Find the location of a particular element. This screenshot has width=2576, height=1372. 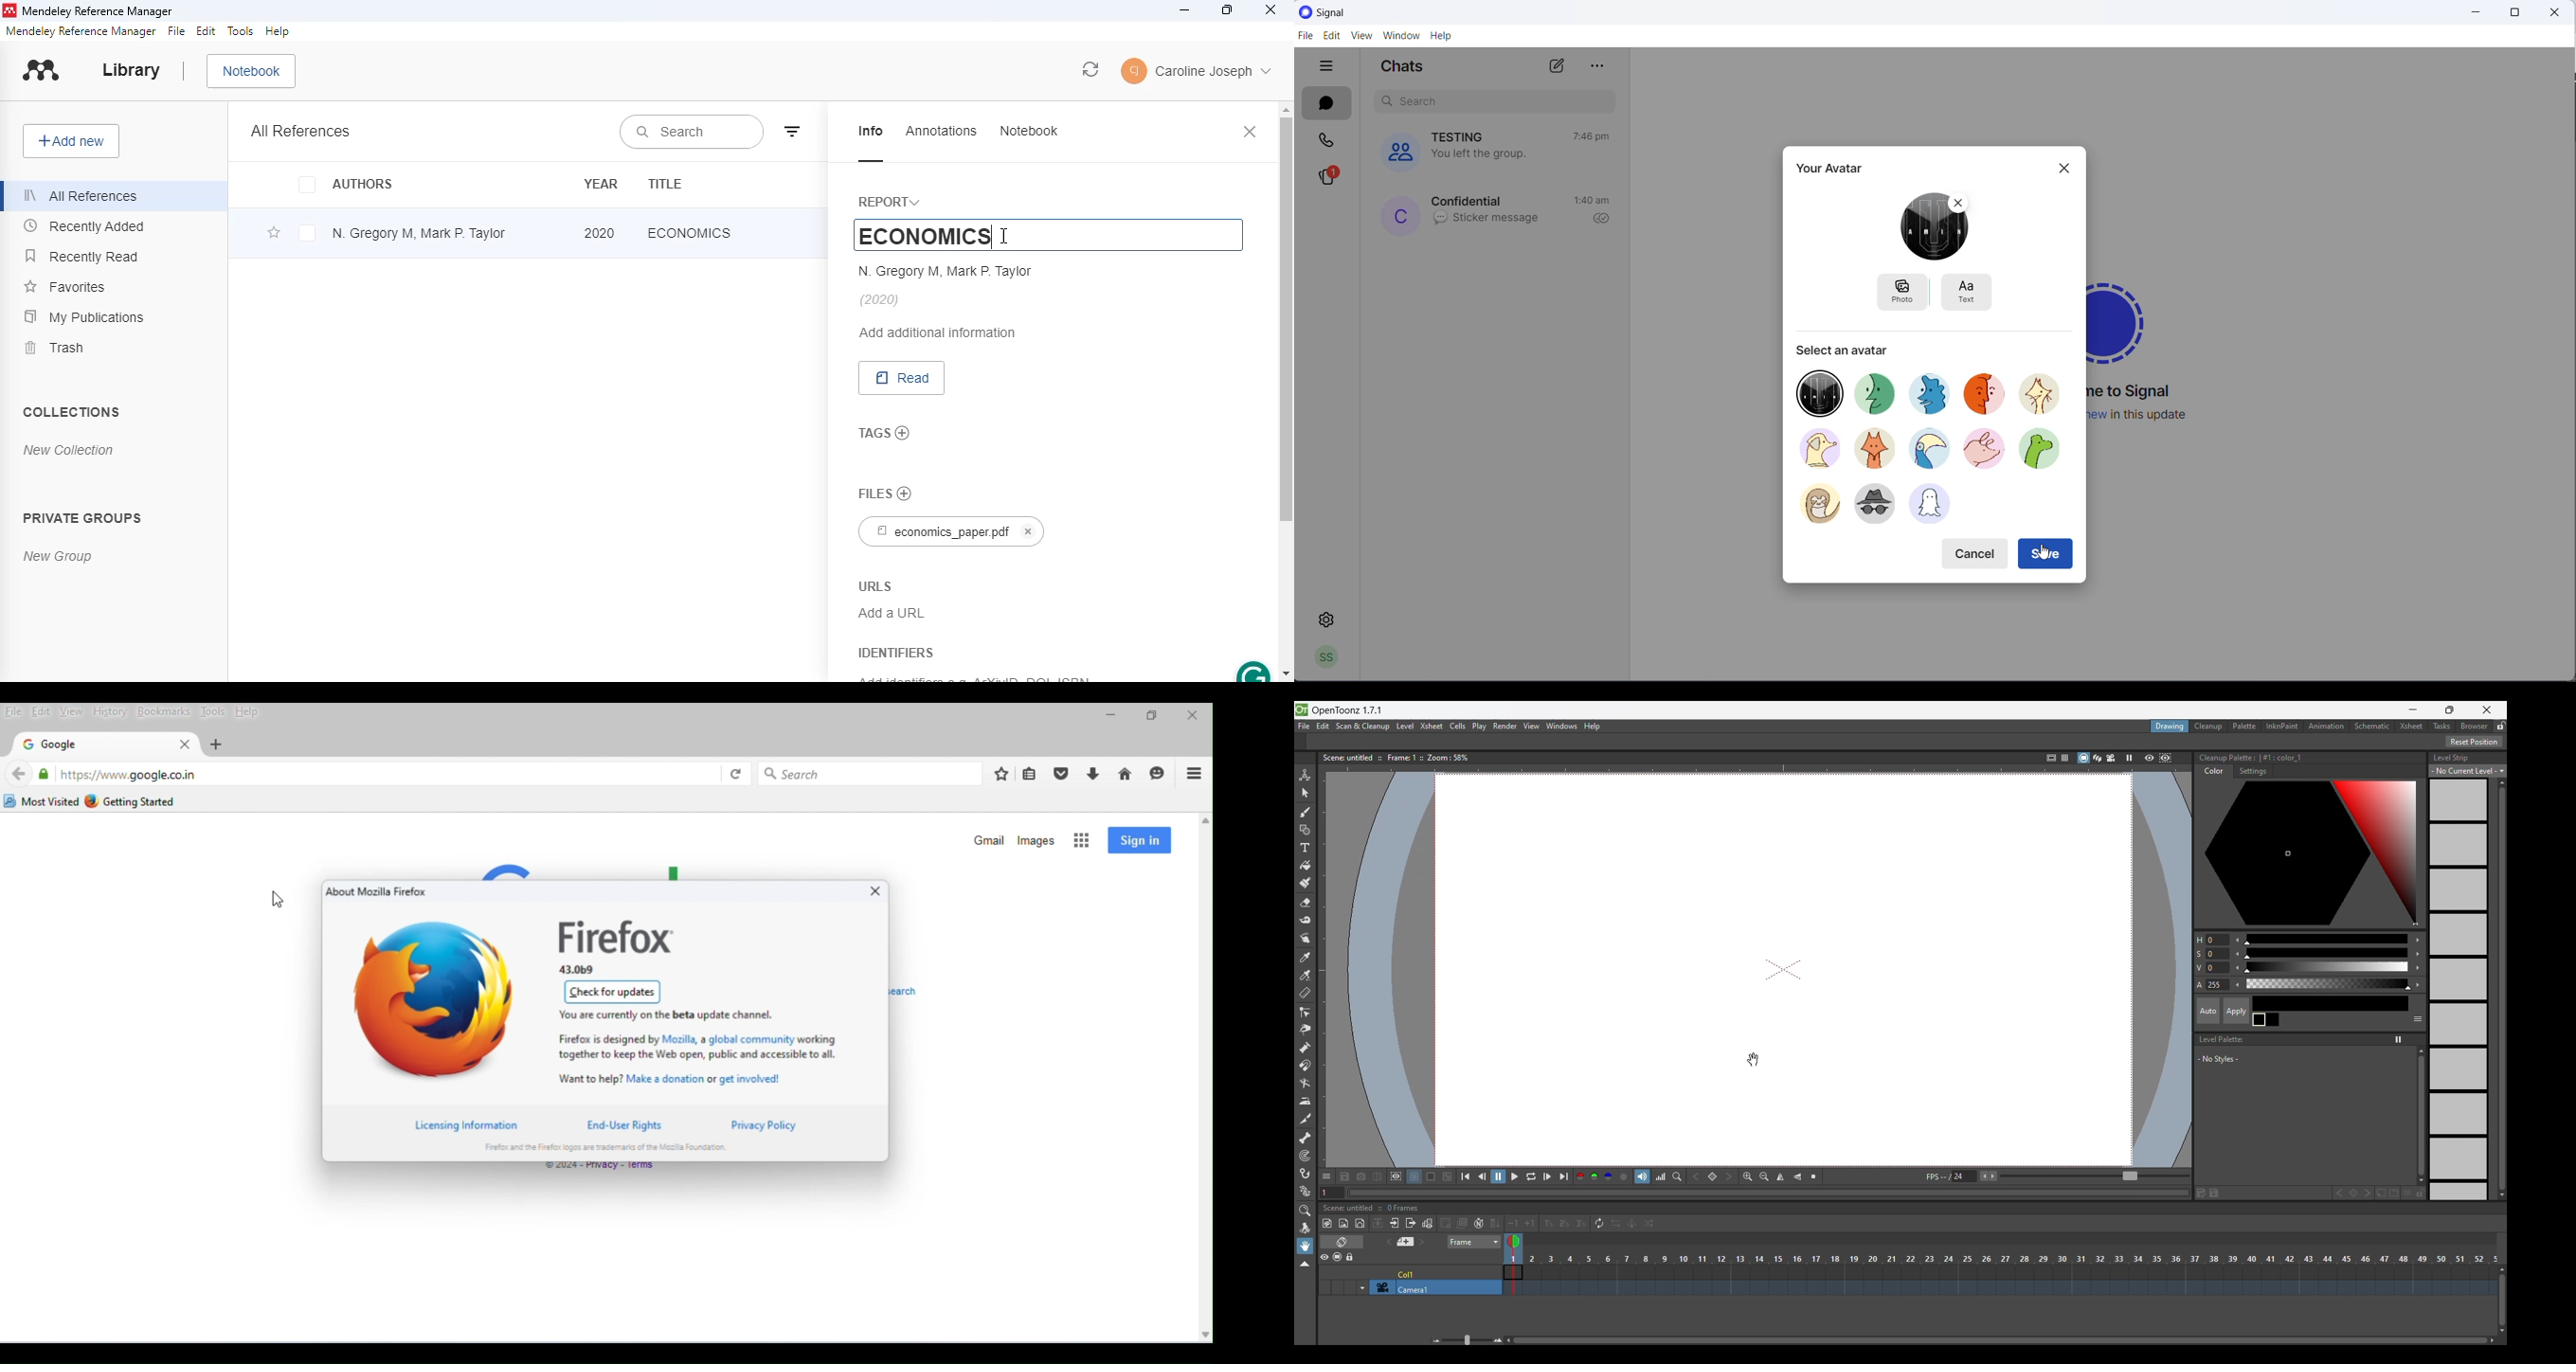

Play is located at coordinates (1514, 1176).